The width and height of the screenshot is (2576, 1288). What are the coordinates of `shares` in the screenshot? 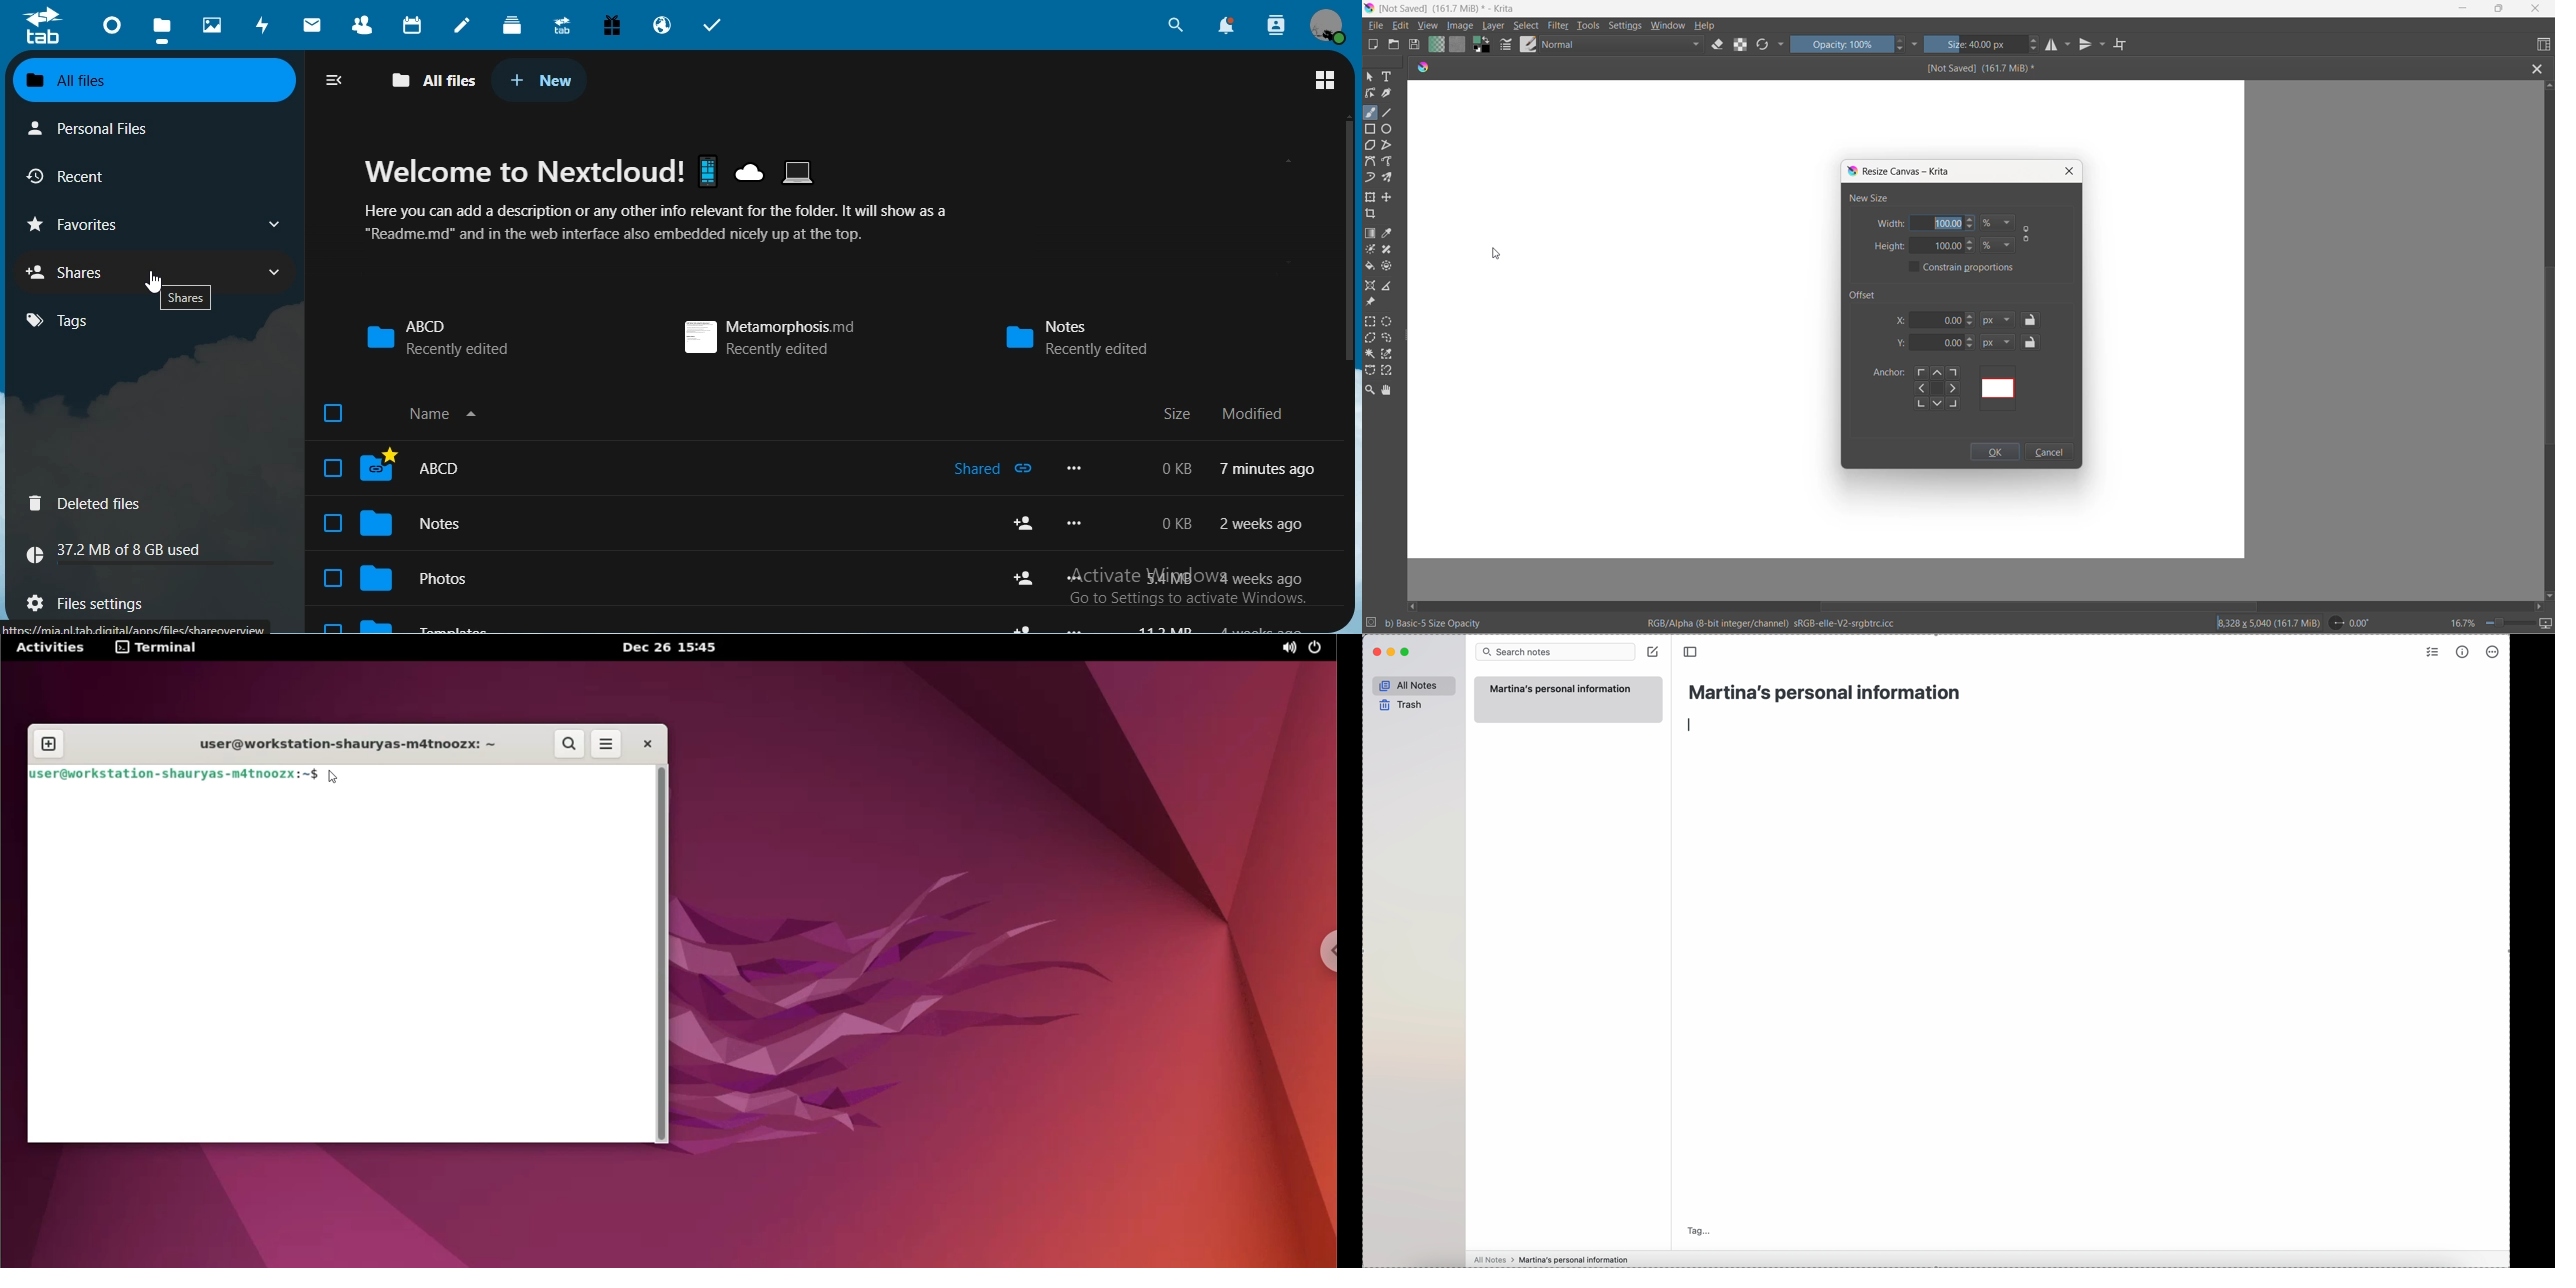 It's located at (187, 298).